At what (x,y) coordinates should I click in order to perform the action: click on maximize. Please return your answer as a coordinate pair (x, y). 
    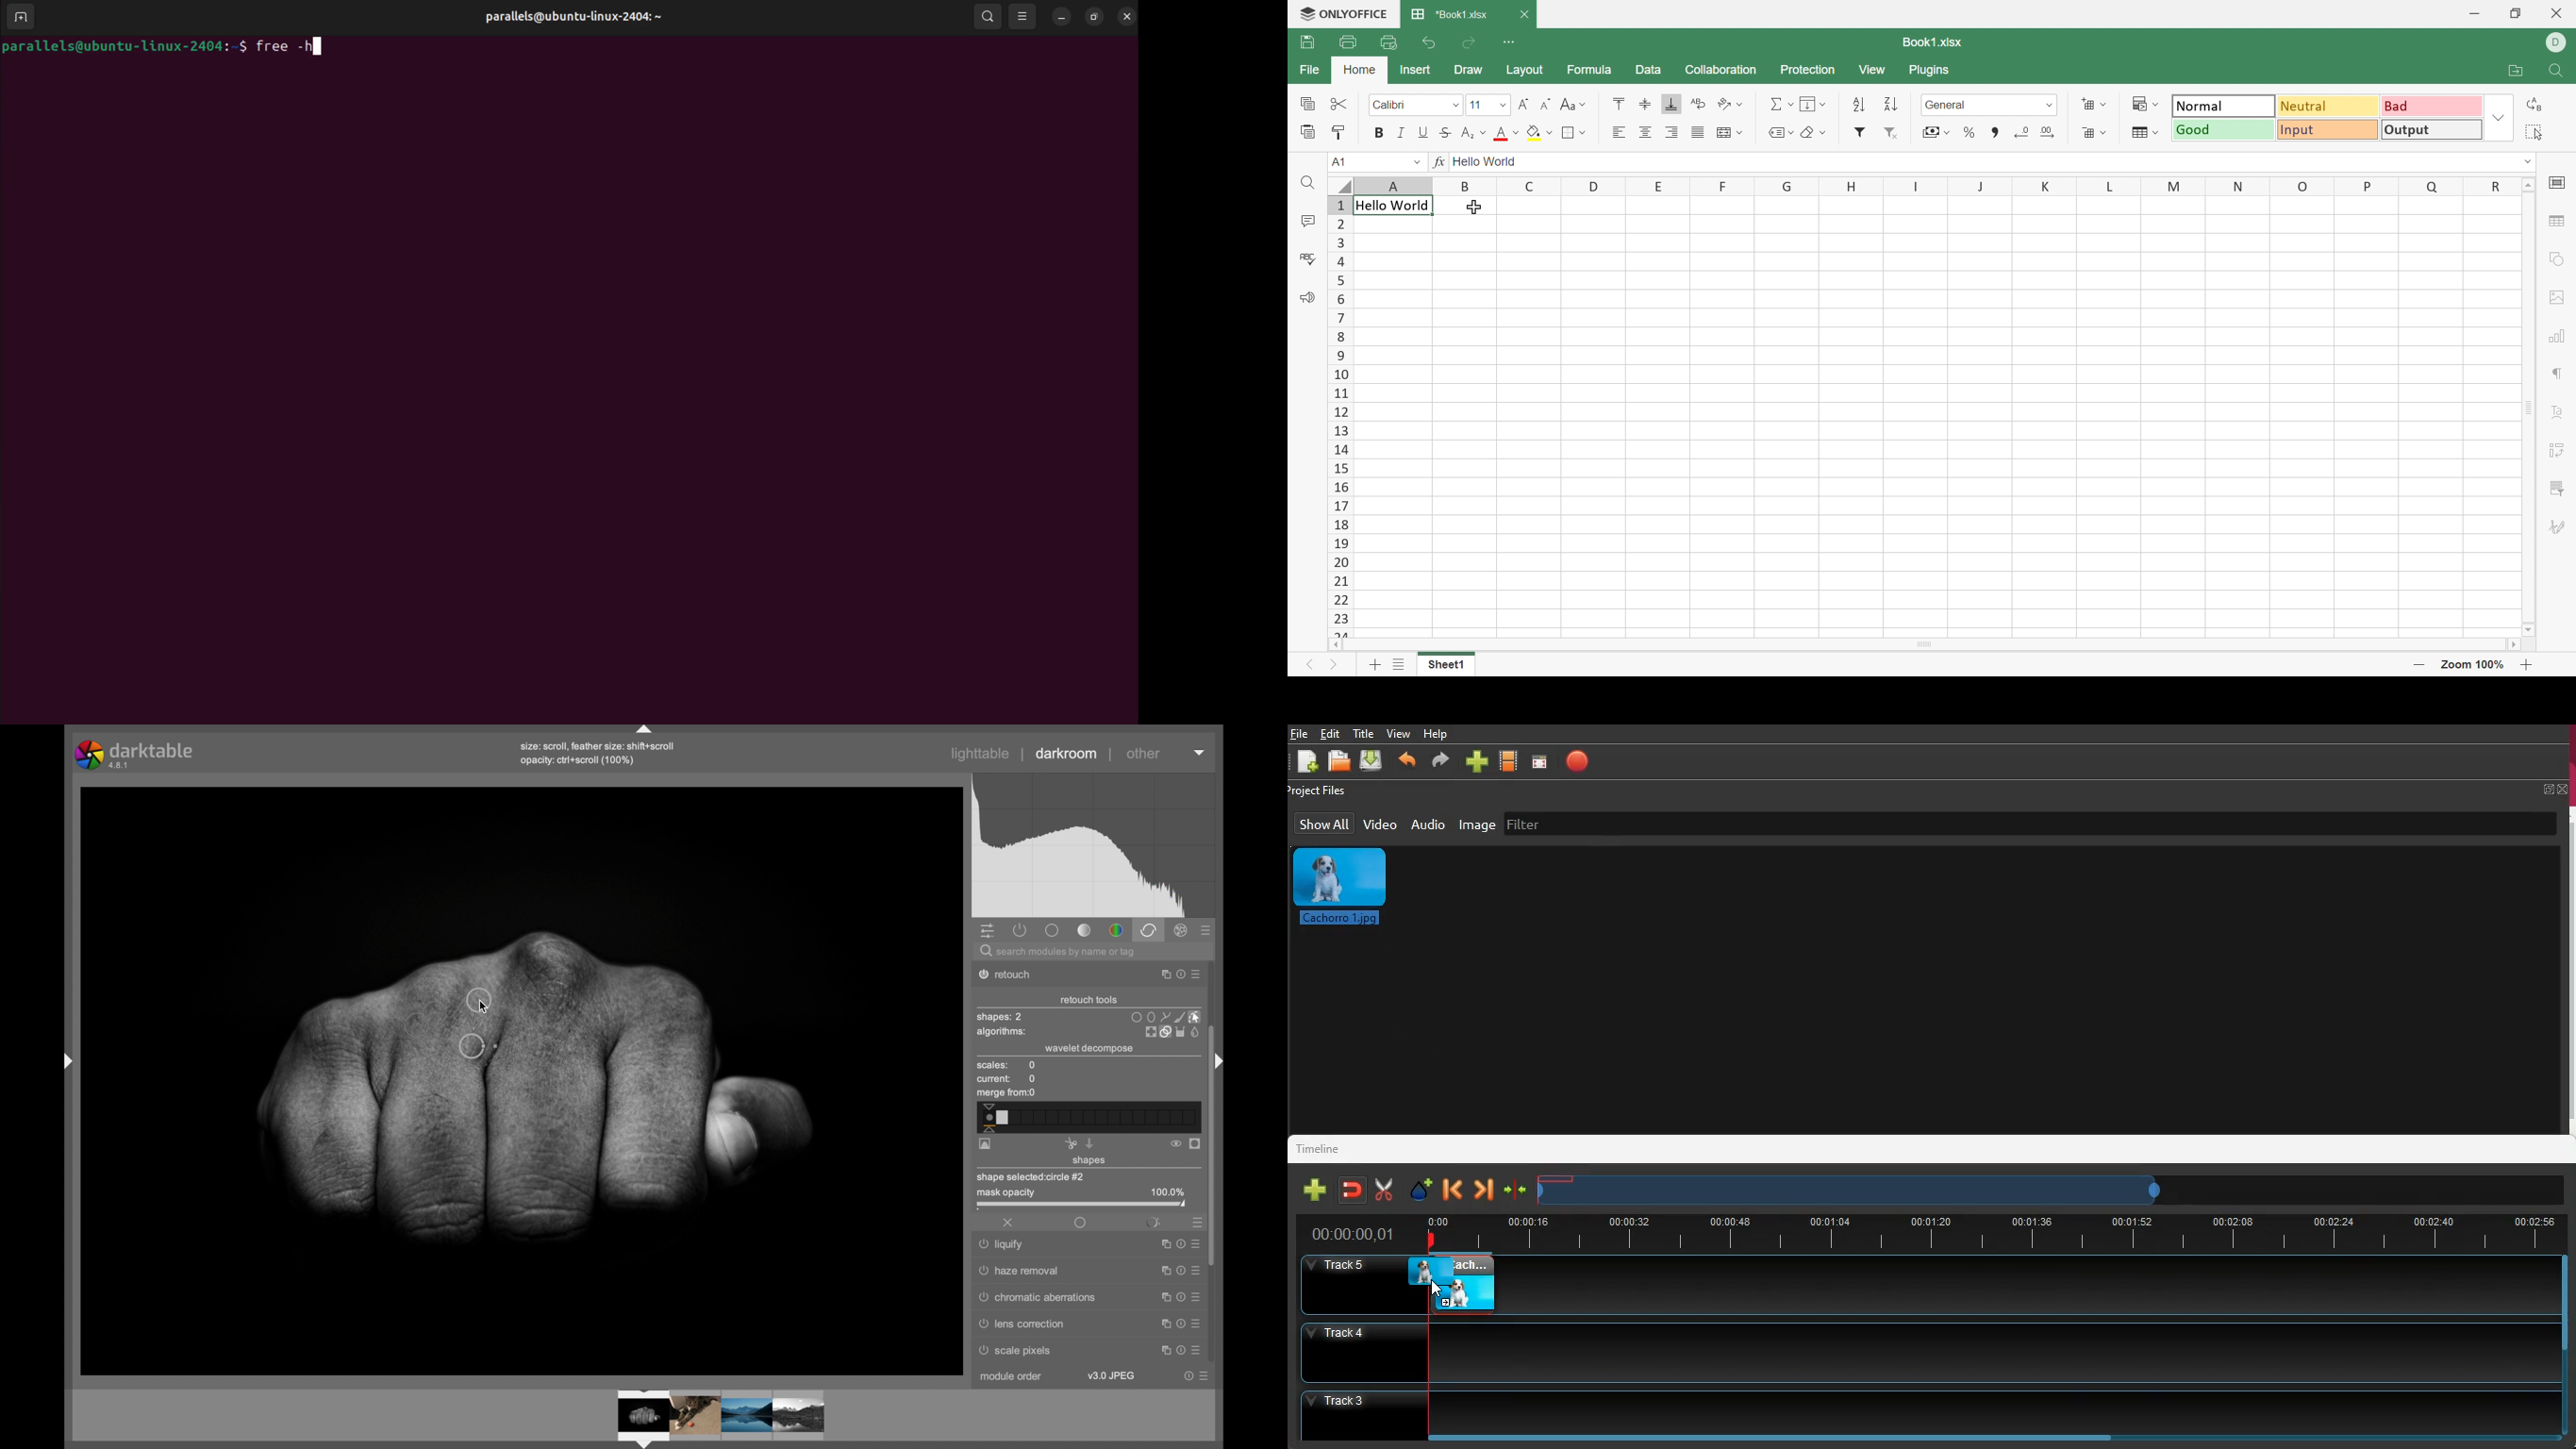
    Looking at the image, I should click on (1160, 975).